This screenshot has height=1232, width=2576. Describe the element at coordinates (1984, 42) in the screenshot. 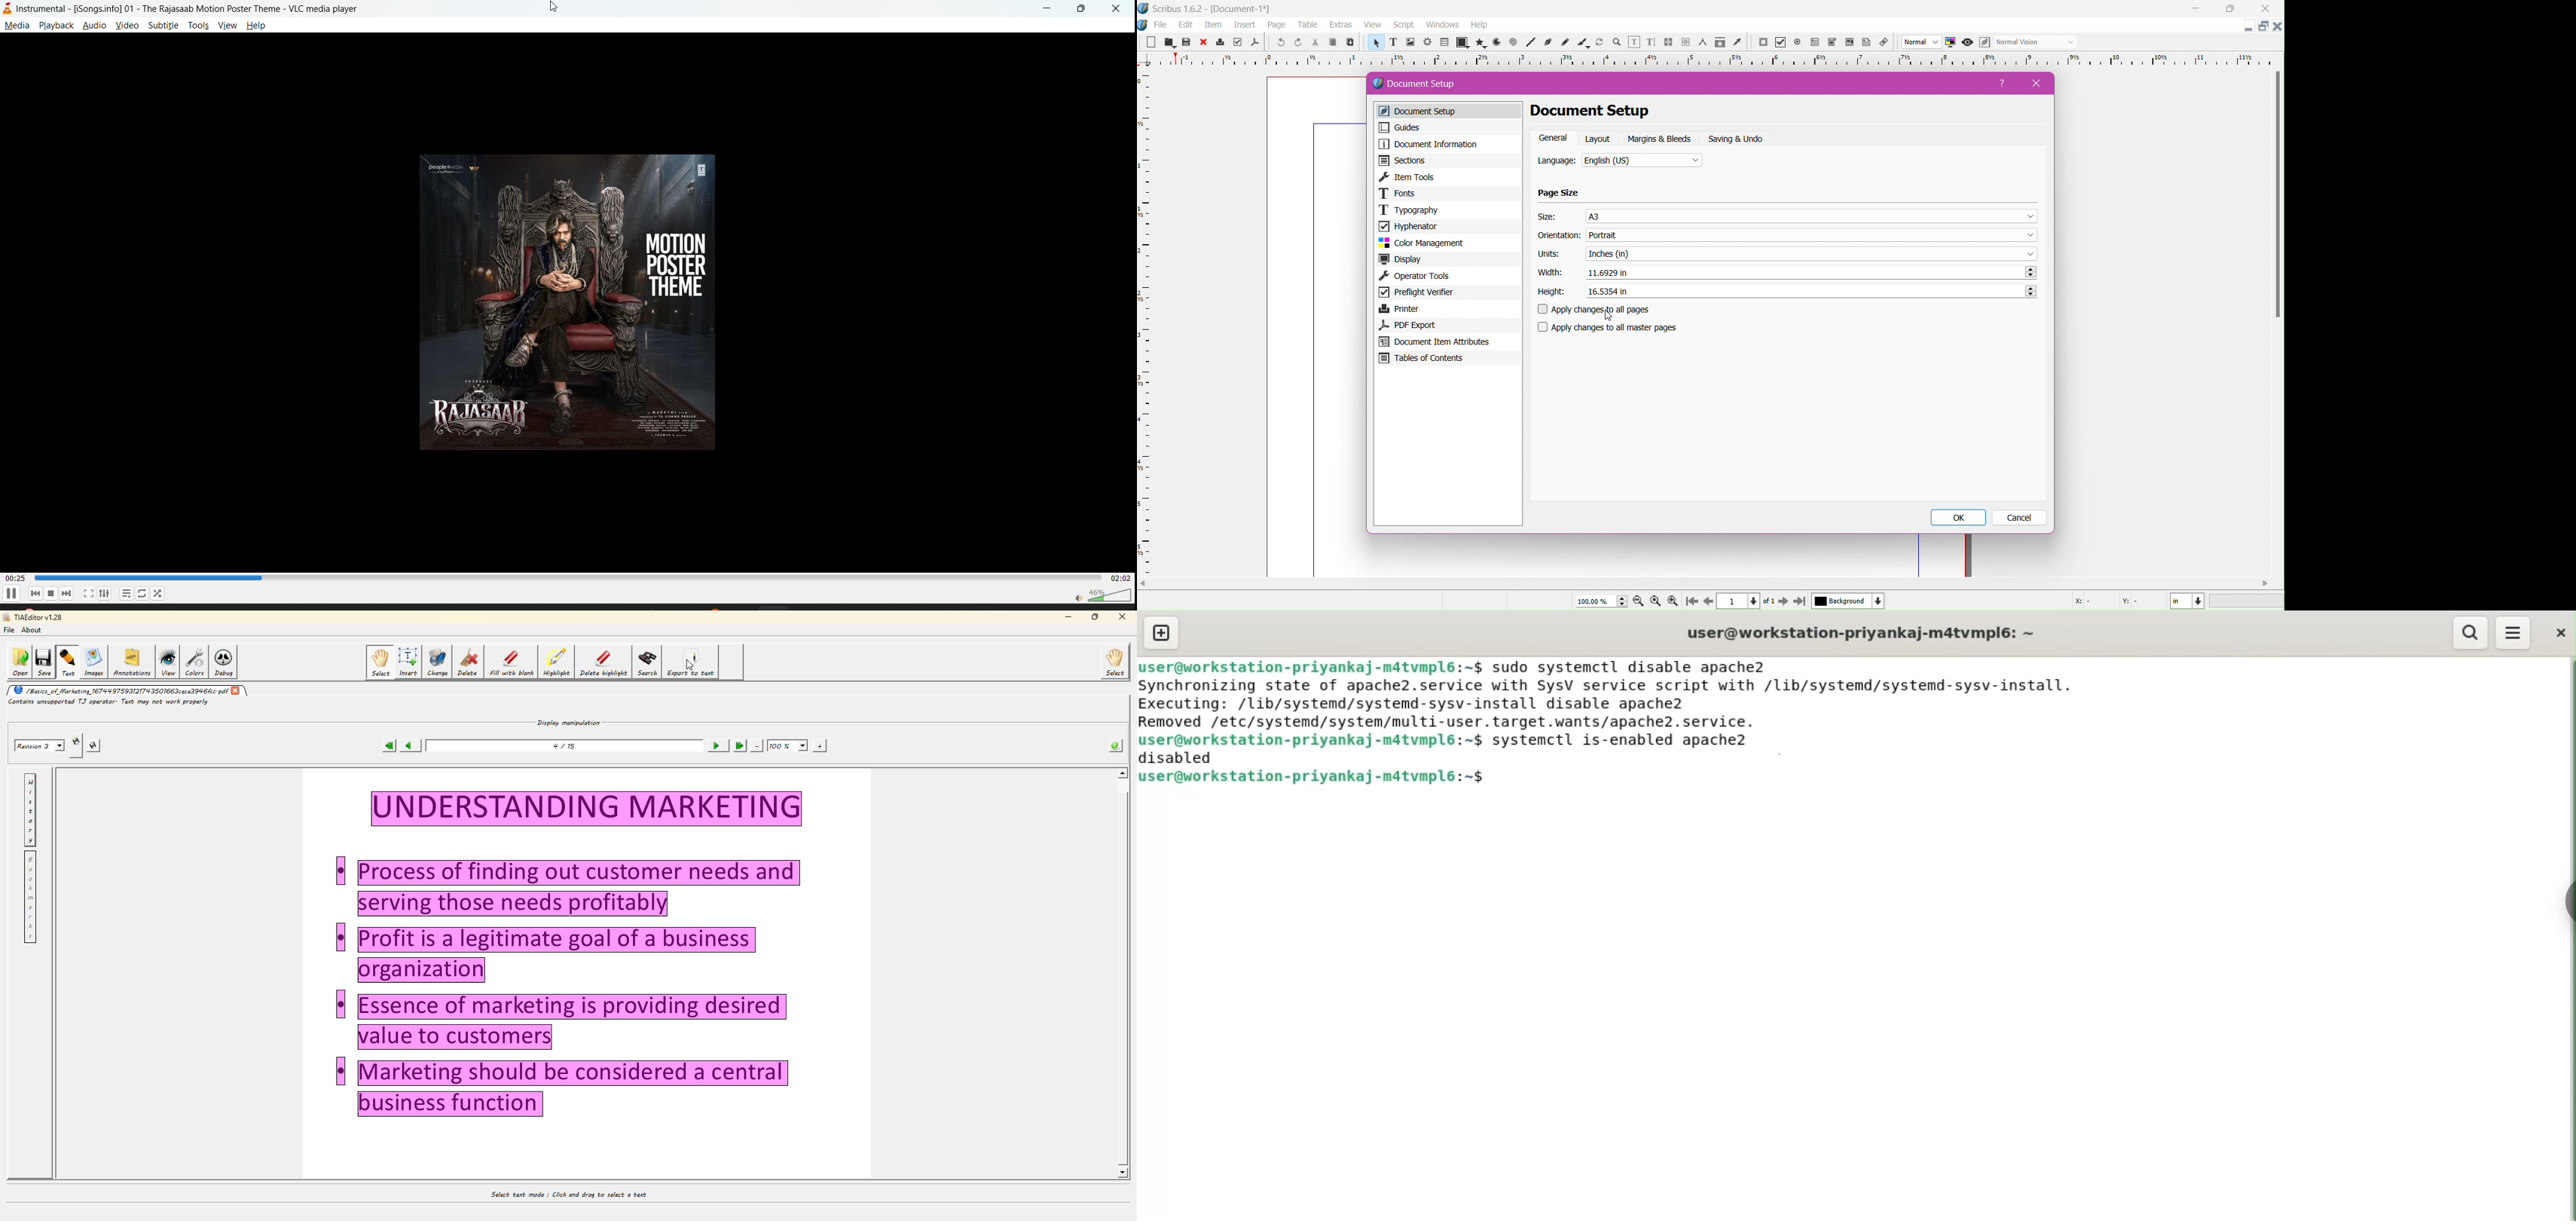

I see `edit preview mode` at that location.